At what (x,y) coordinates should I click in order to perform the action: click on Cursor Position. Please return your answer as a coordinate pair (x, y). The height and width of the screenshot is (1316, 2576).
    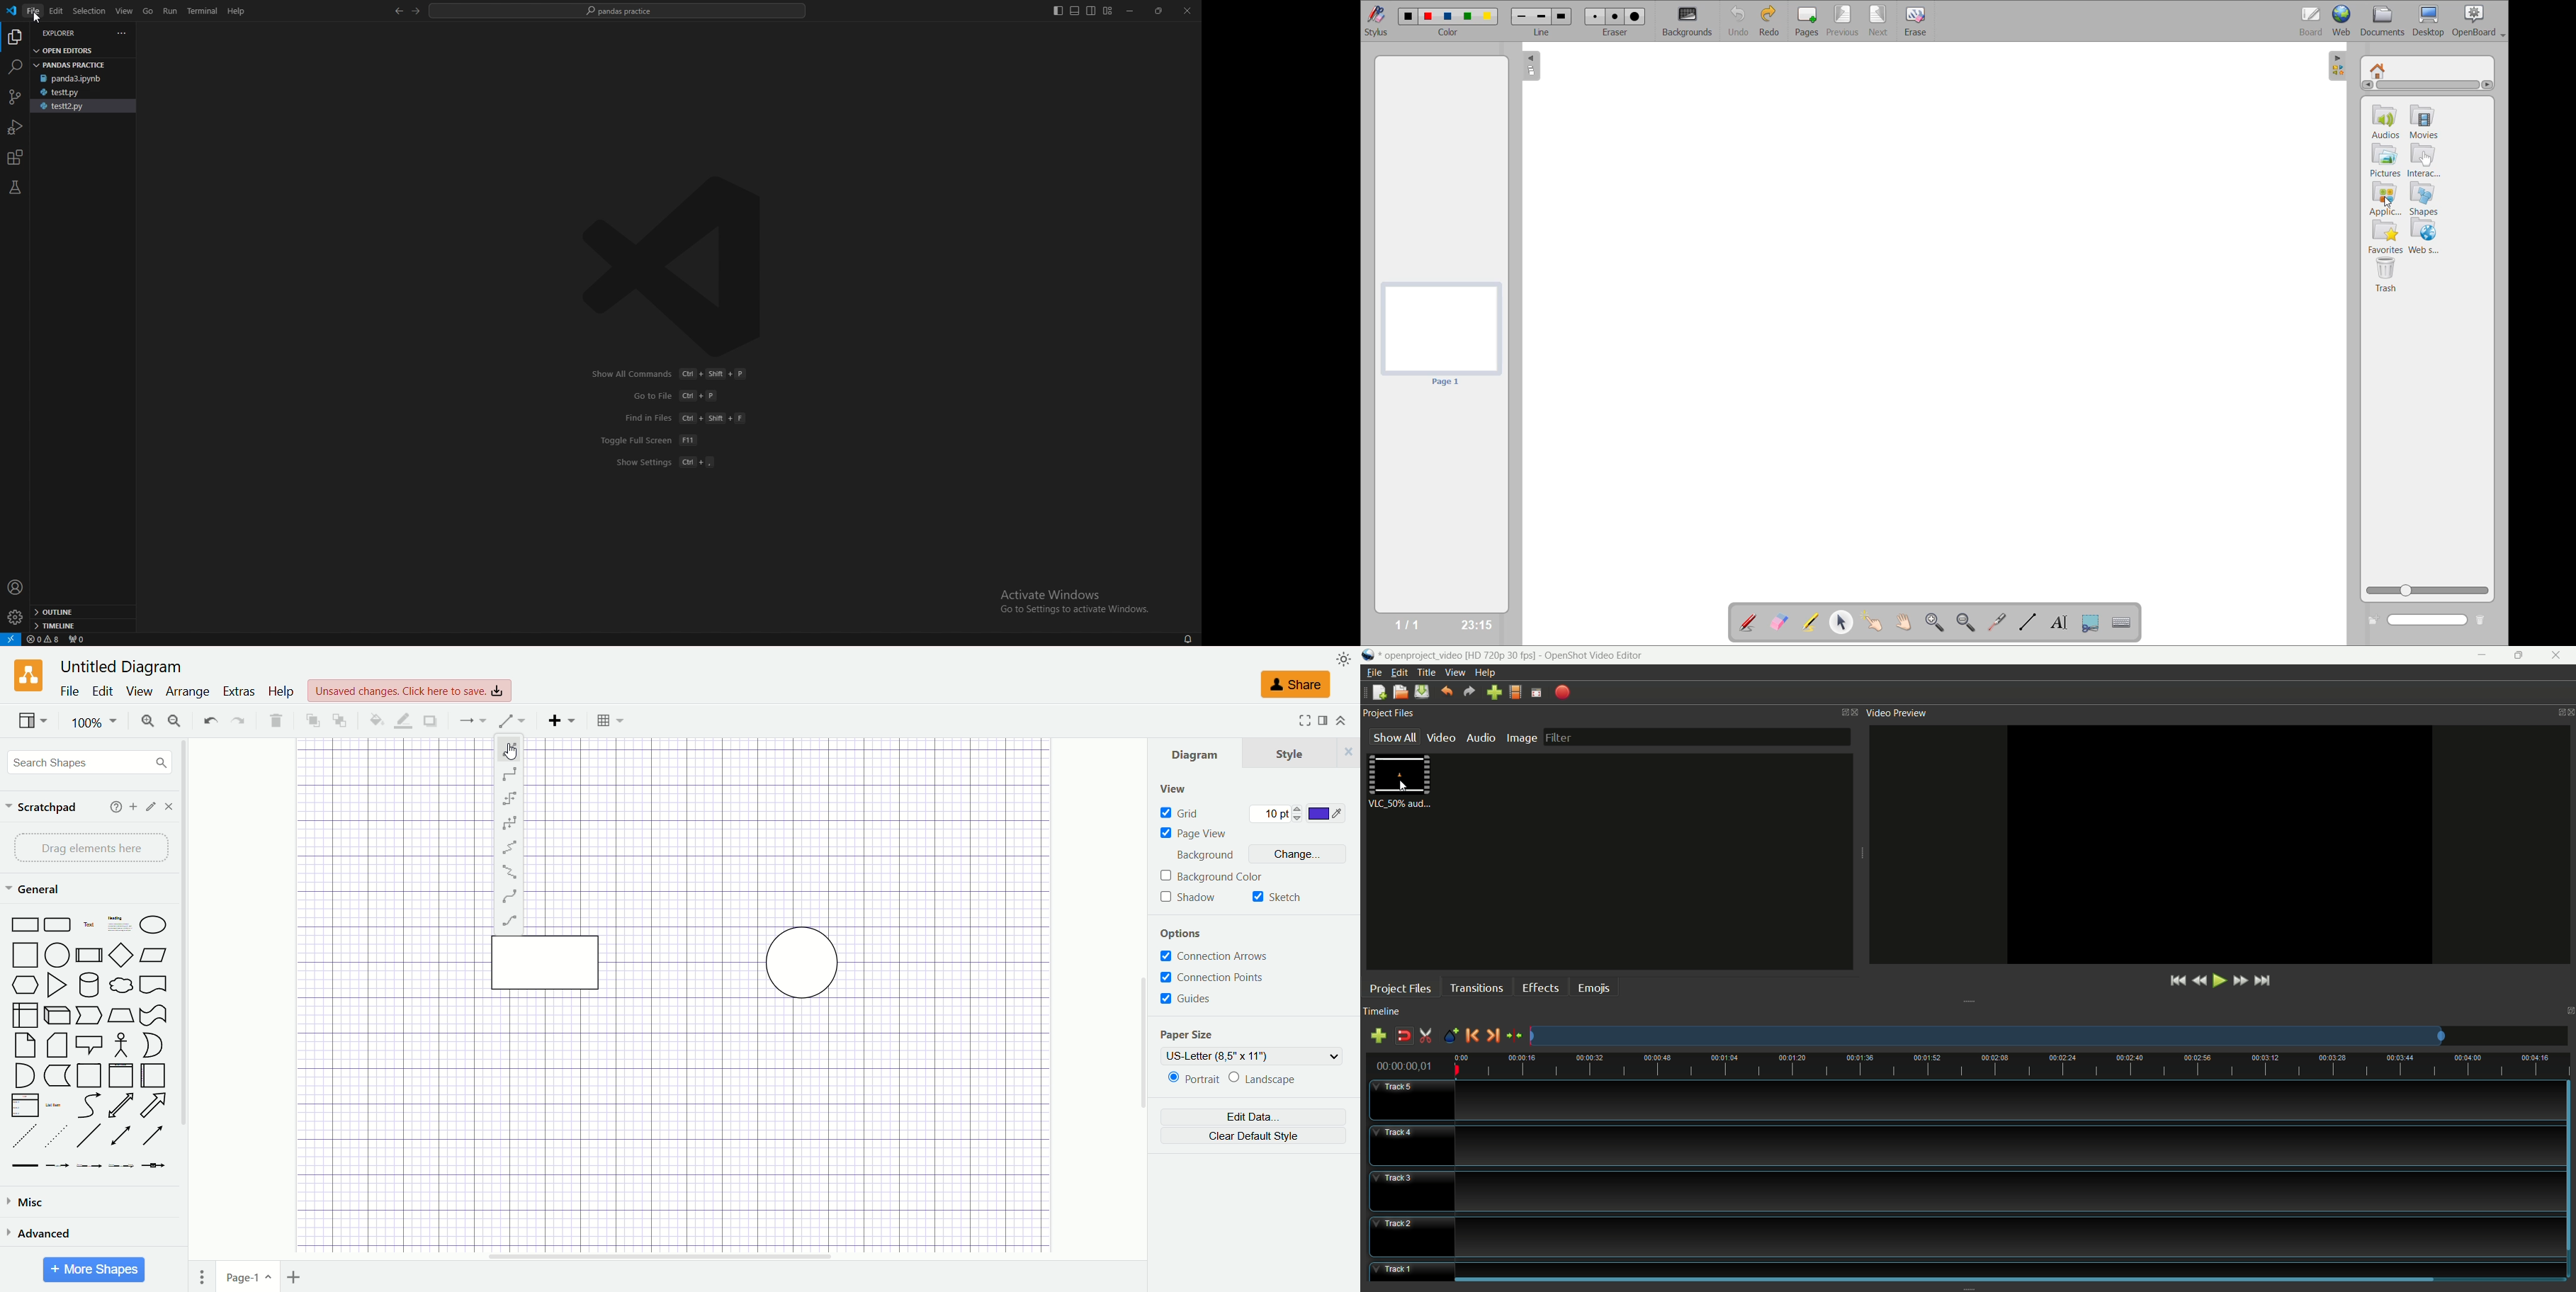
    Looking at the image, I should click on (512, 752).